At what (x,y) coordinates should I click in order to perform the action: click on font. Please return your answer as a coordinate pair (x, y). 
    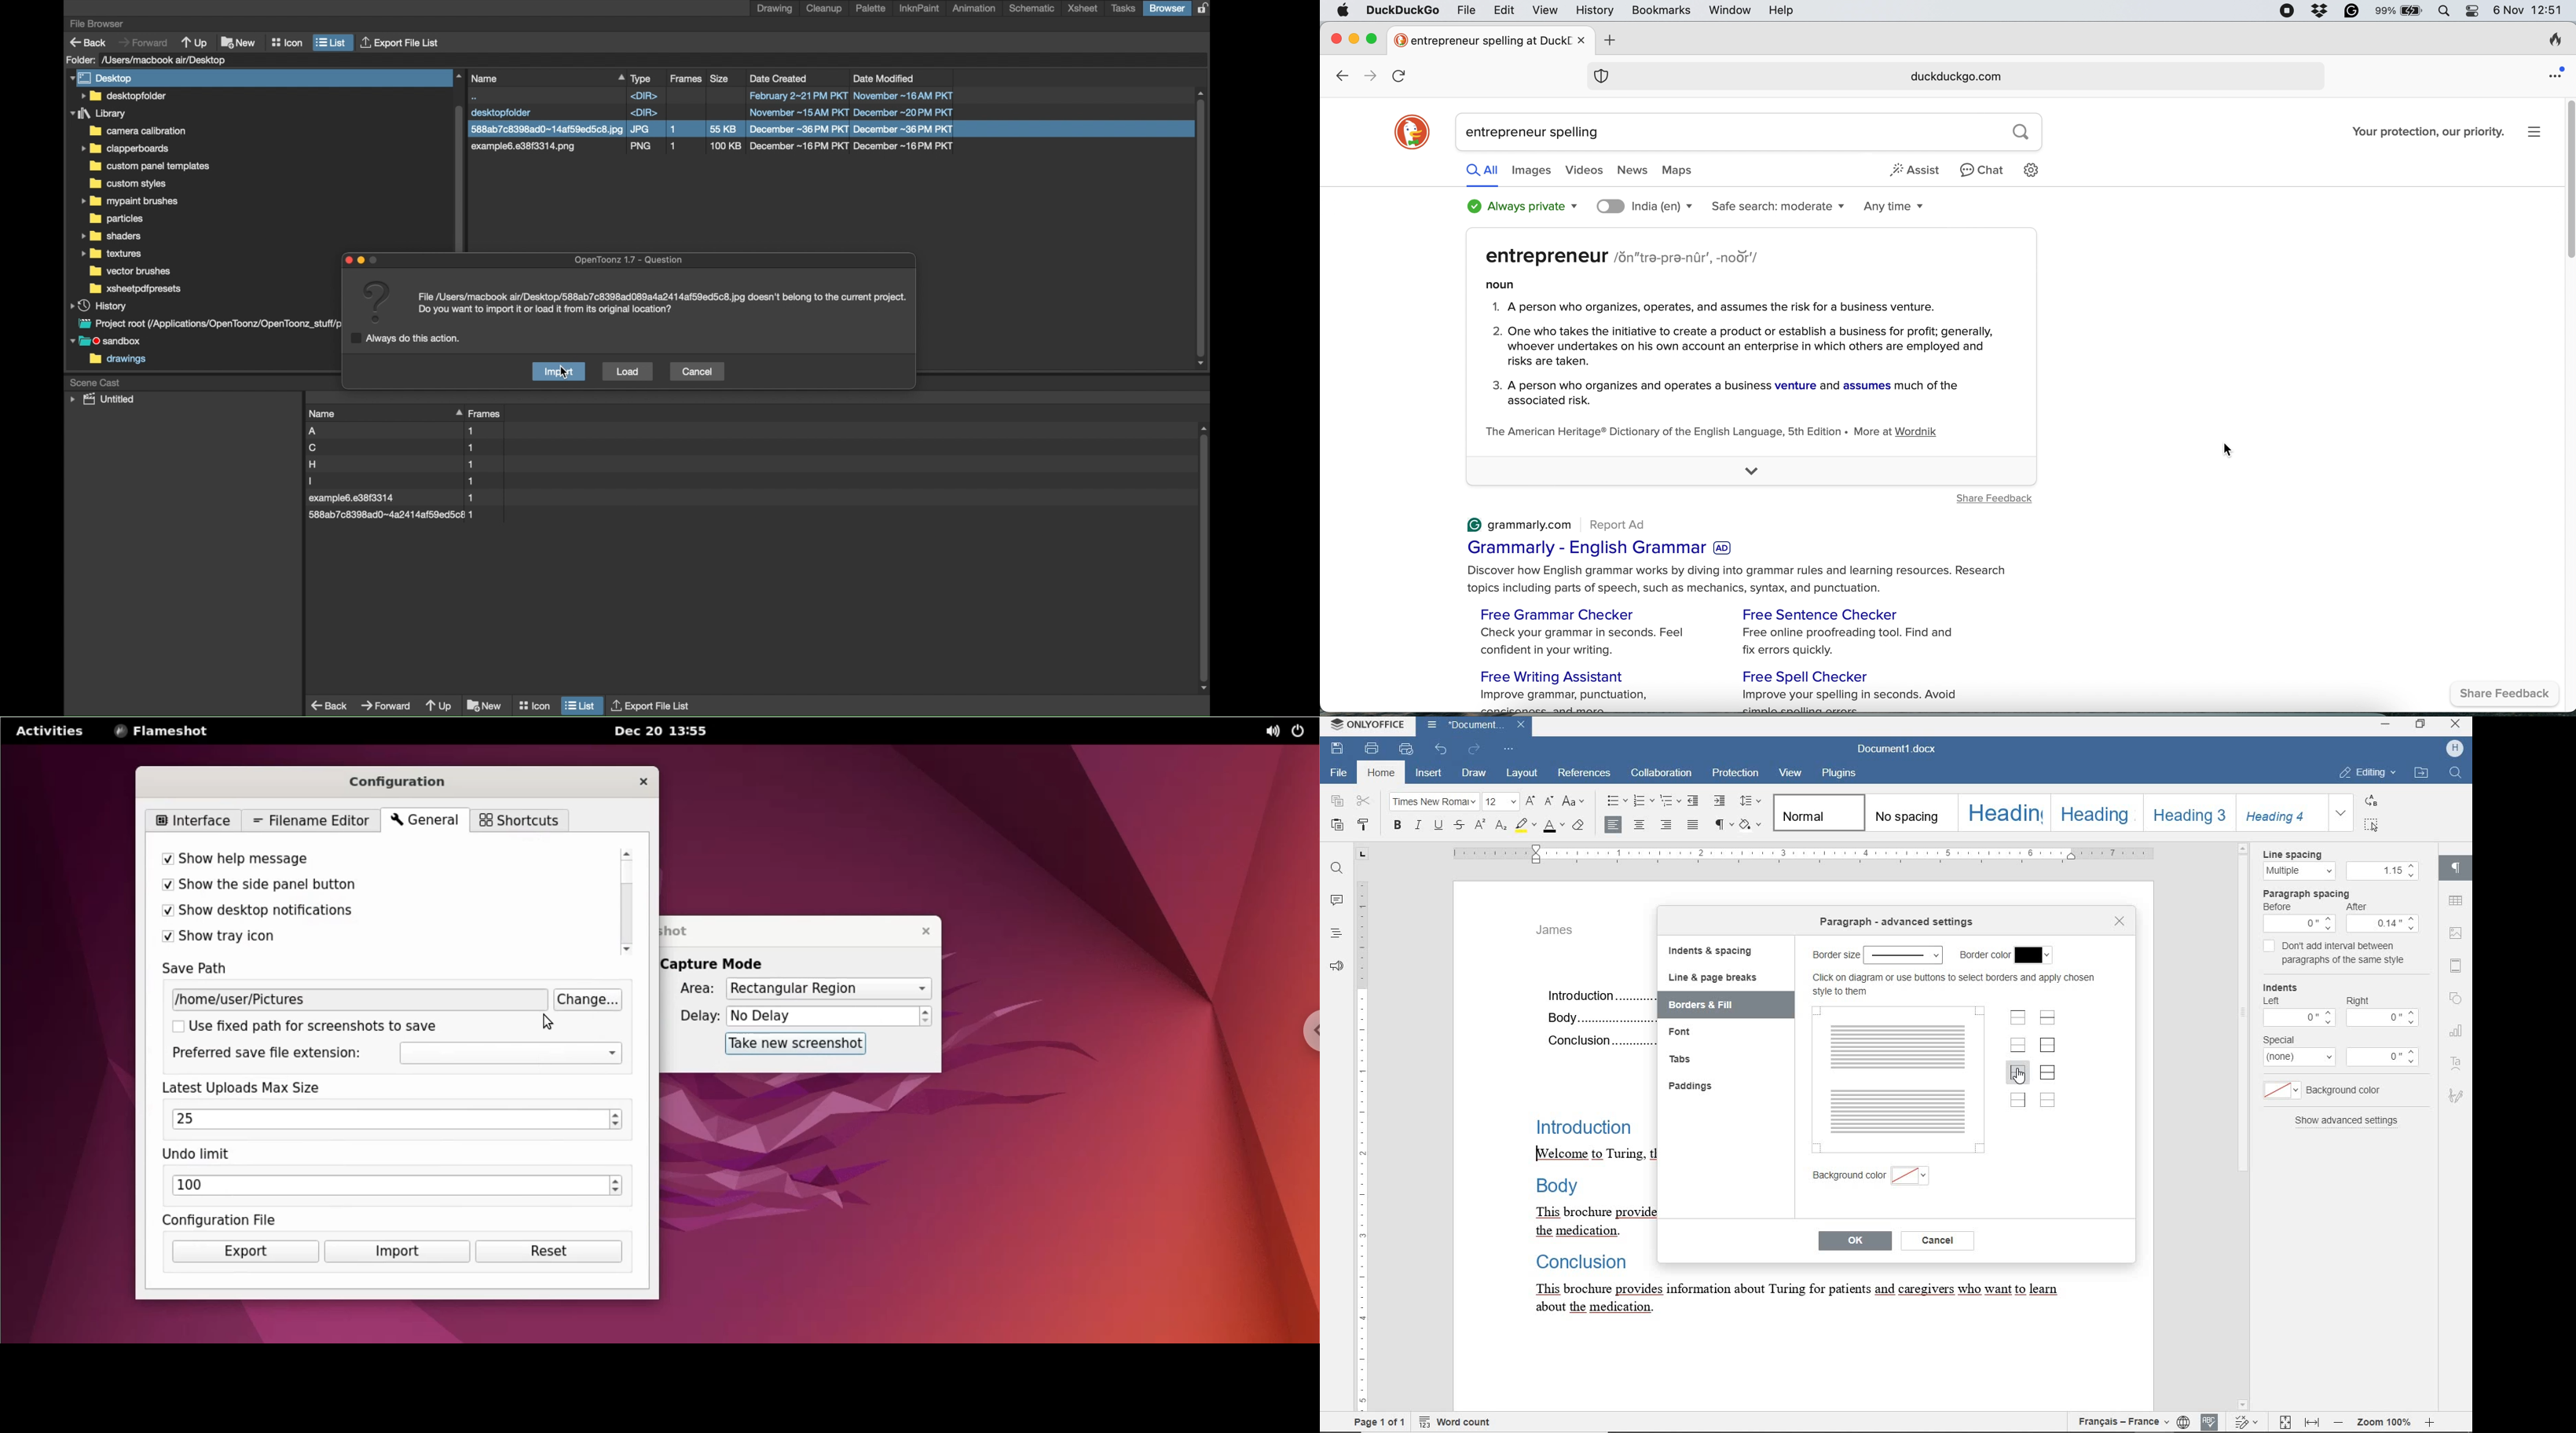
    Looking at the image, I should click on (1434, 802).